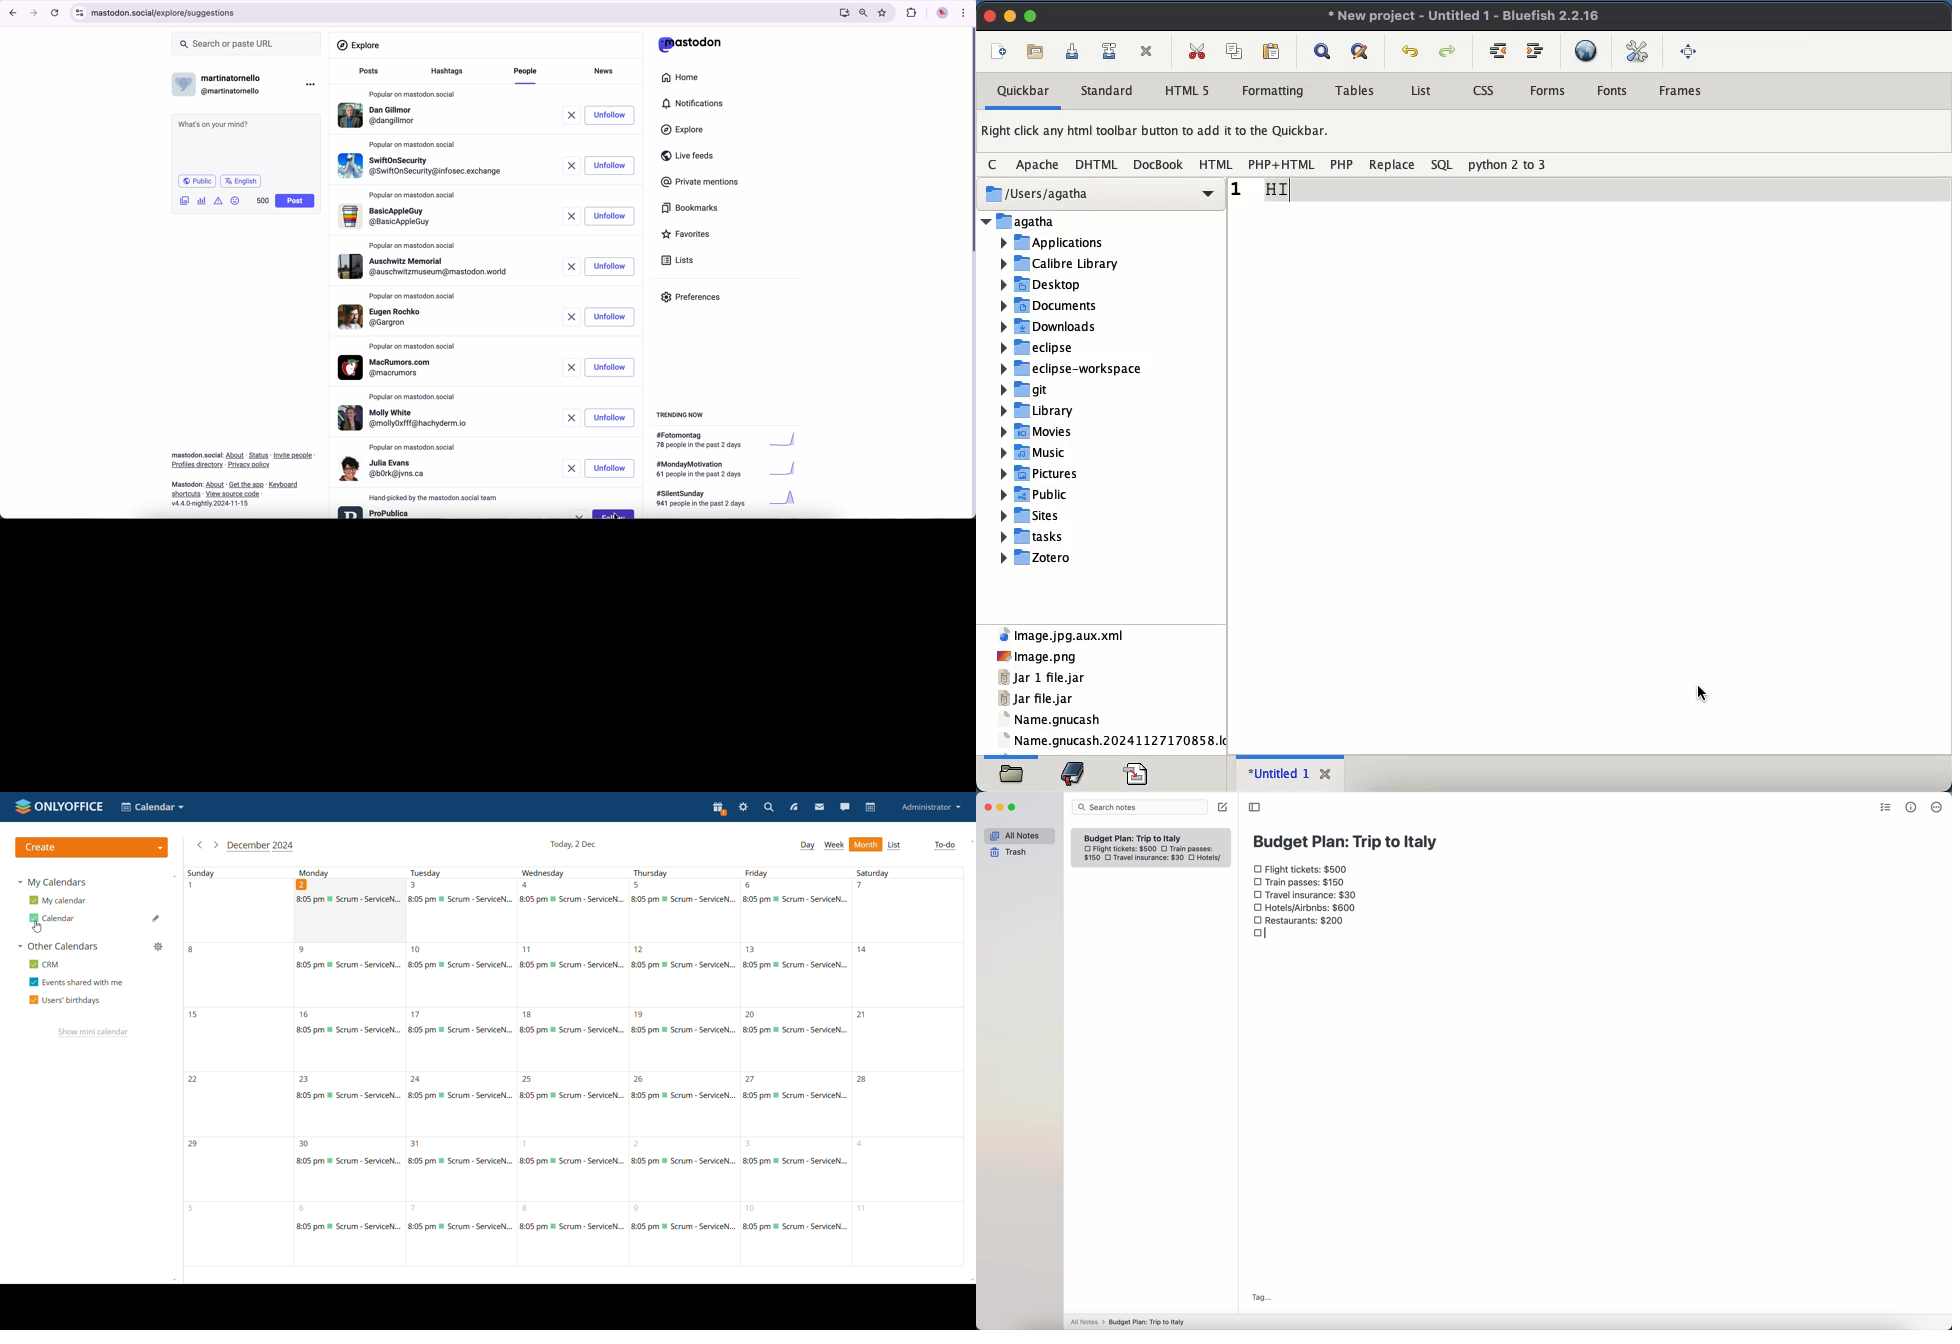 The image size is (1960, 1344). I want to click on posts, so click(367, 75).